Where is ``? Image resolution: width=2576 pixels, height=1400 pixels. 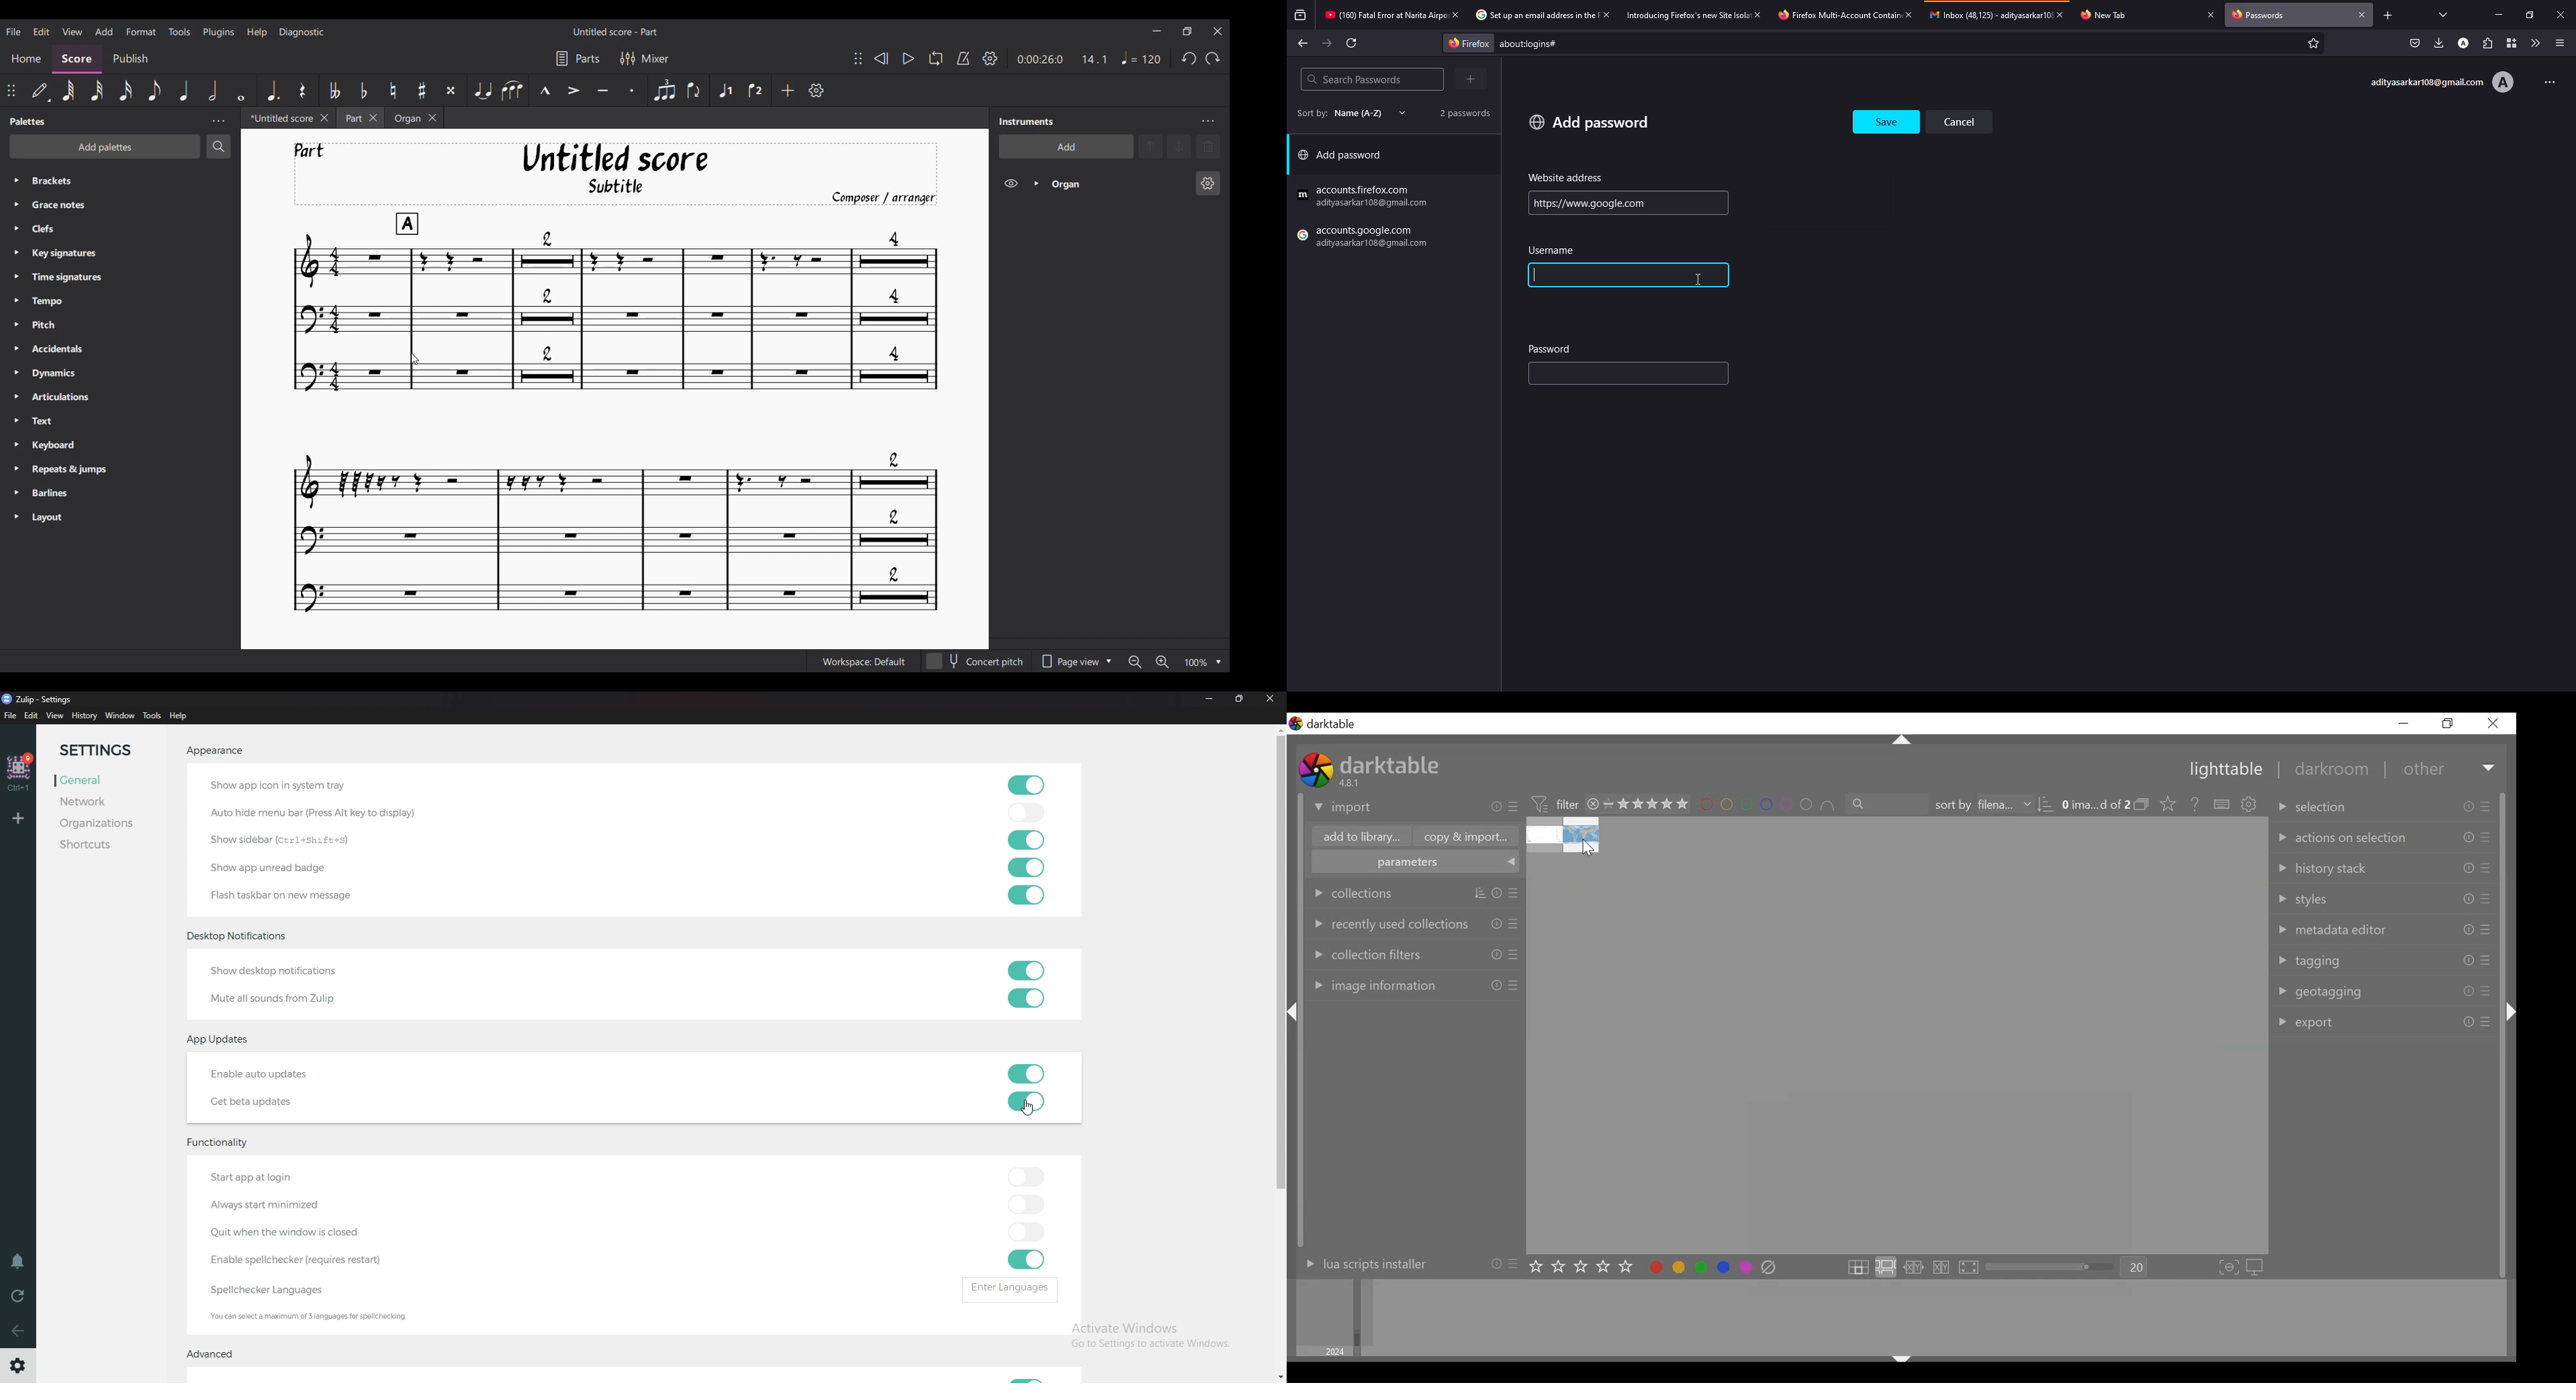
 is located at coordinates (2507, 1014).